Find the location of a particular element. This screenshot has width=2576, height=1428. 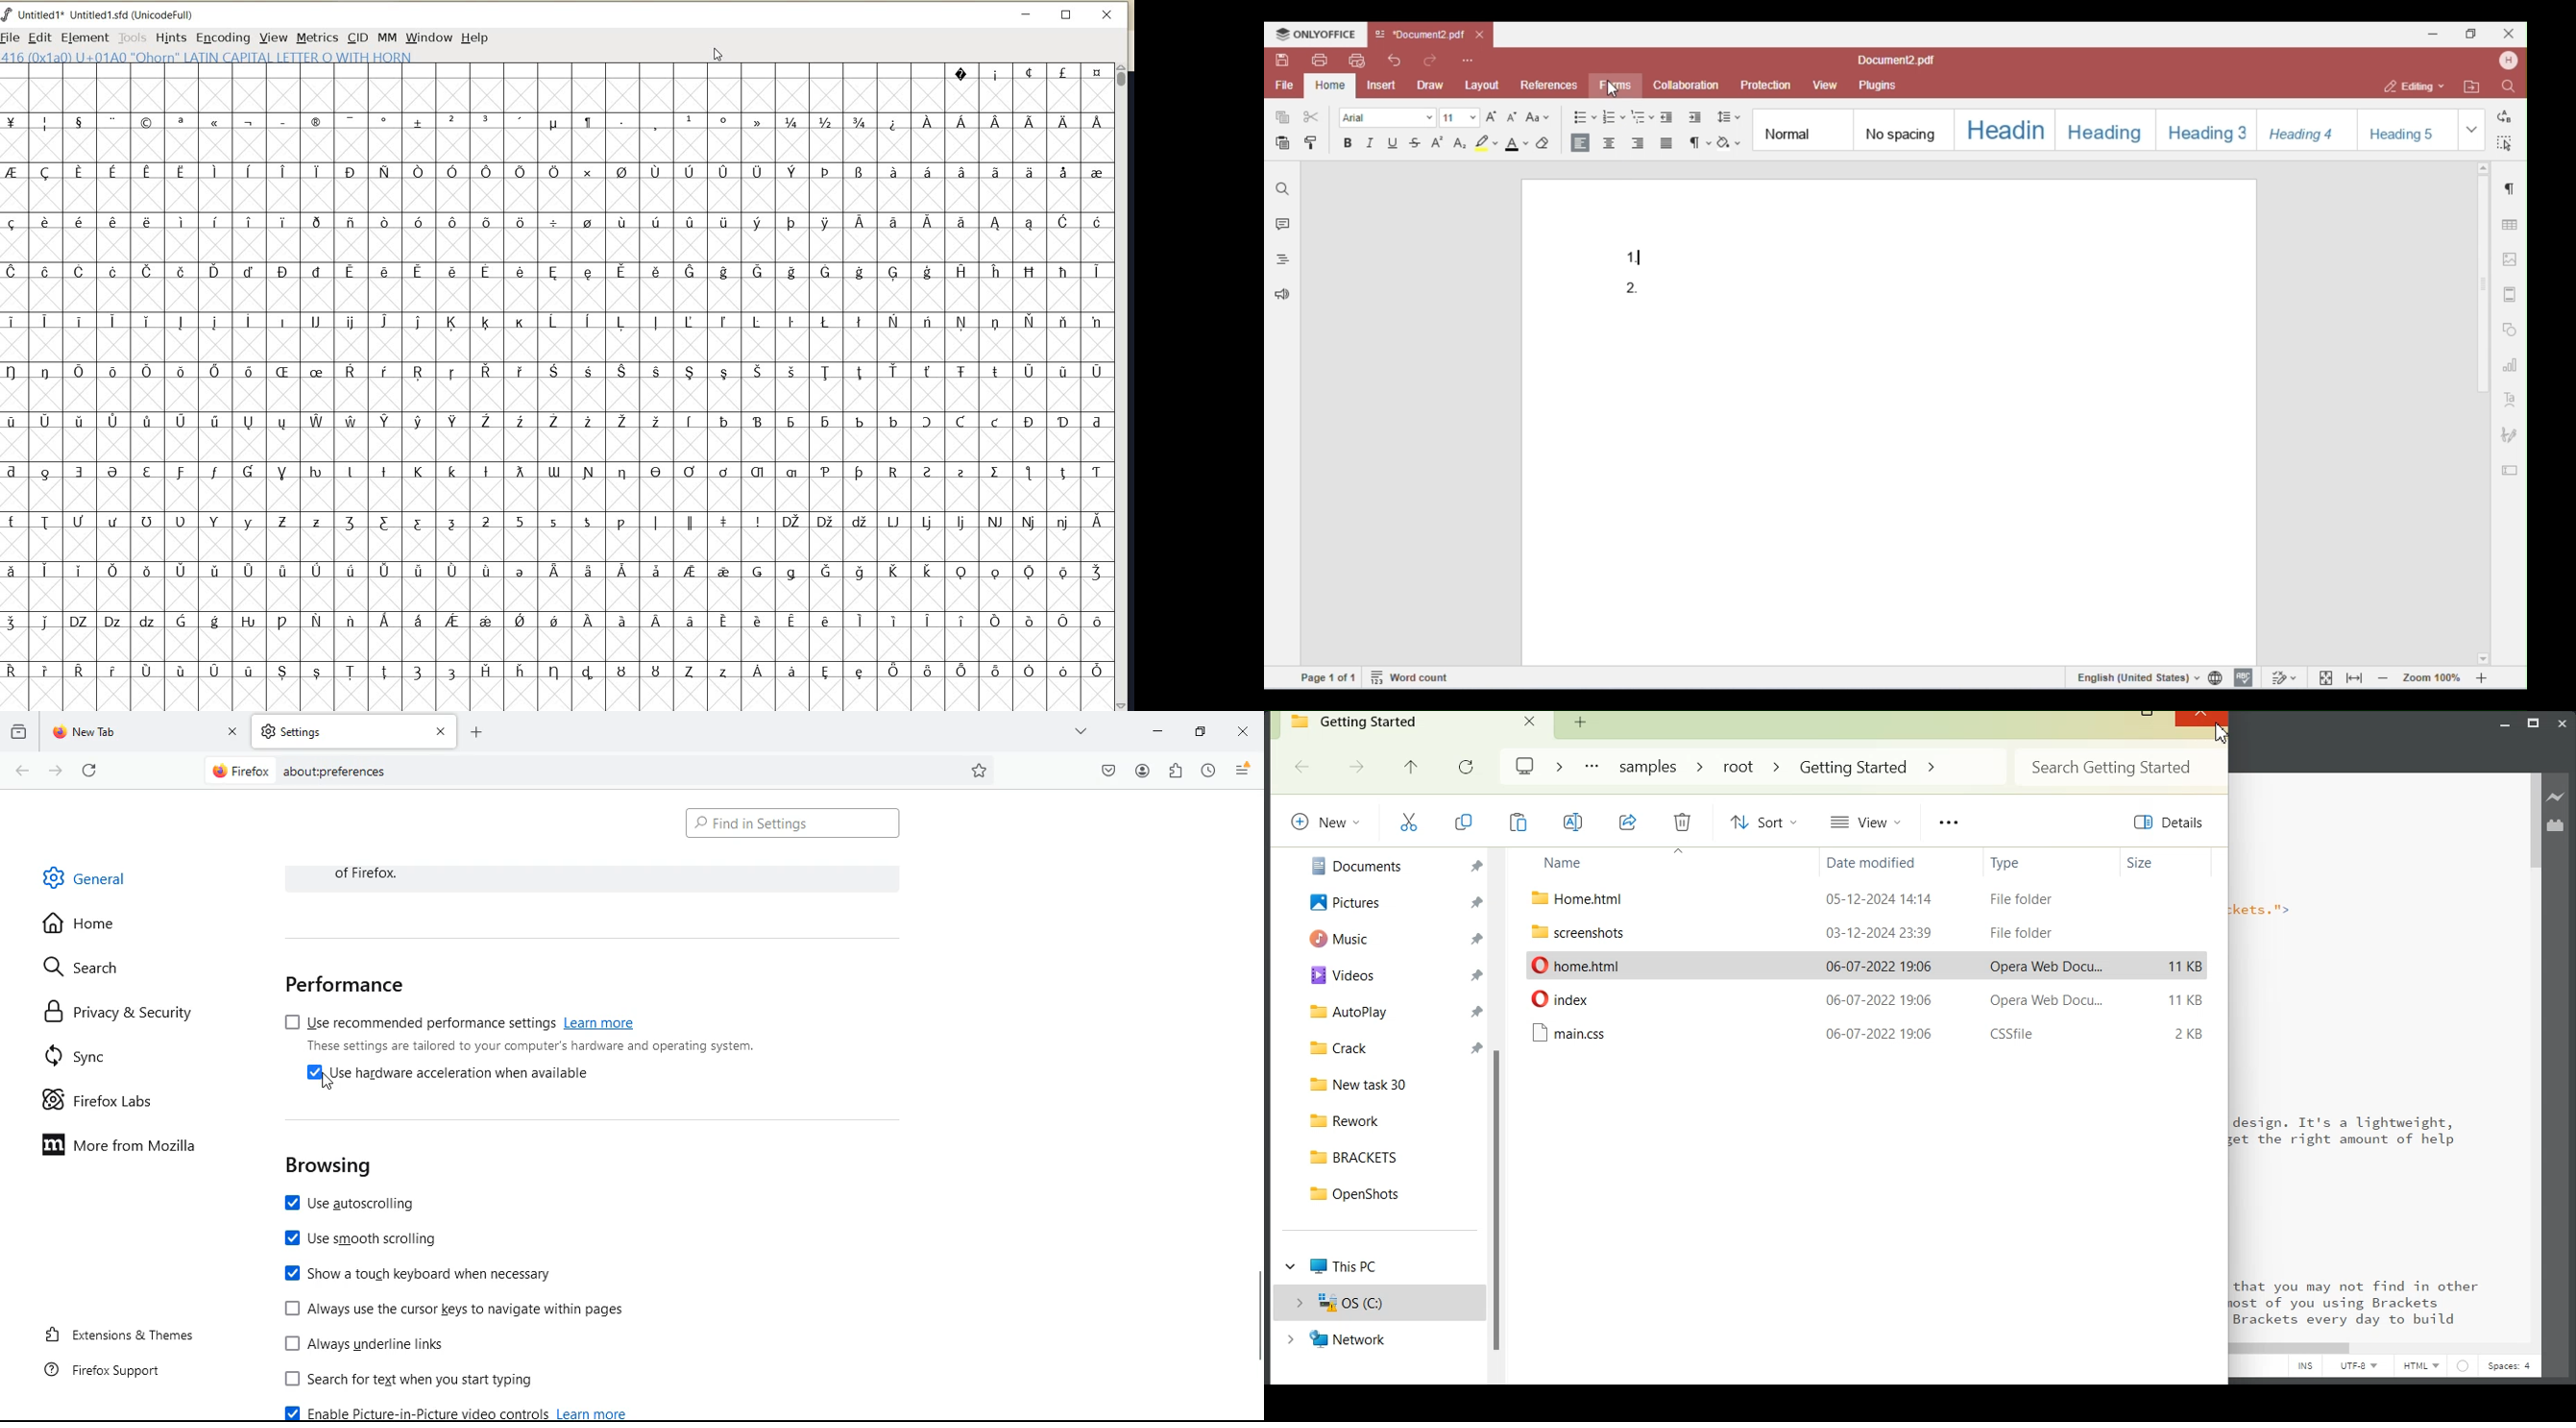

Auto play is located at coordinates (1390, 1014).